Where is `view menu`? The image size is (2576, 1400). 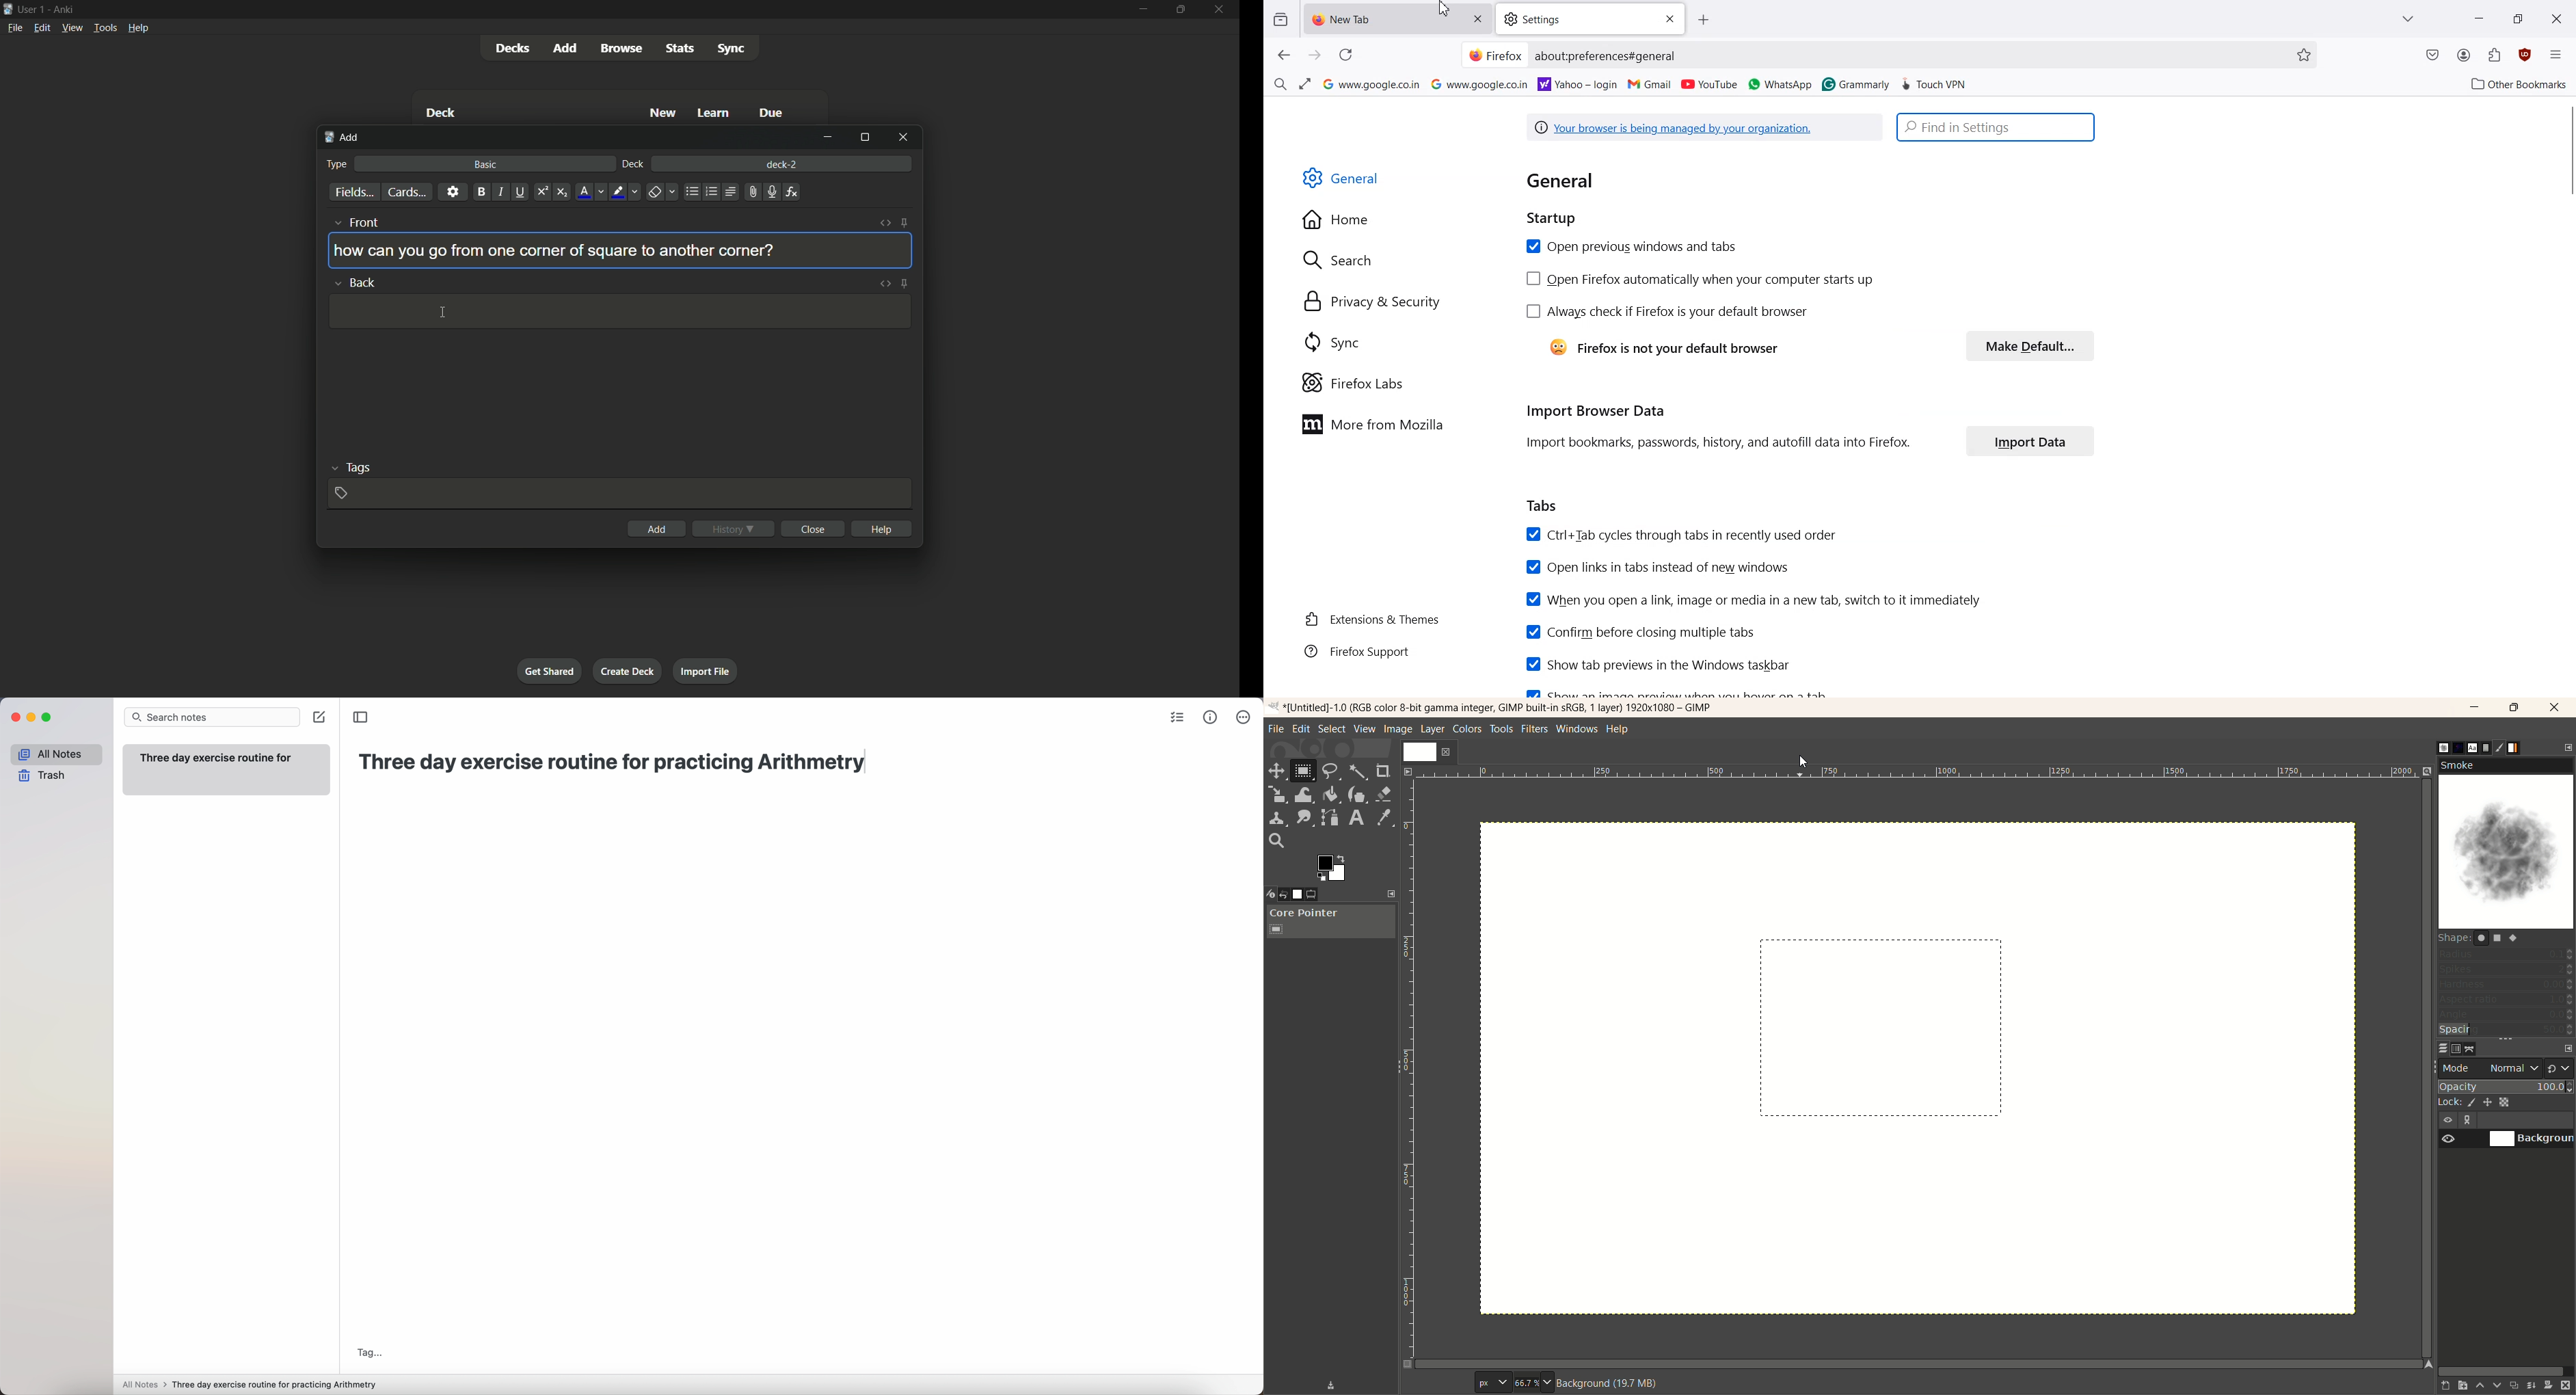 view menu is located at coordinates (72, 28).